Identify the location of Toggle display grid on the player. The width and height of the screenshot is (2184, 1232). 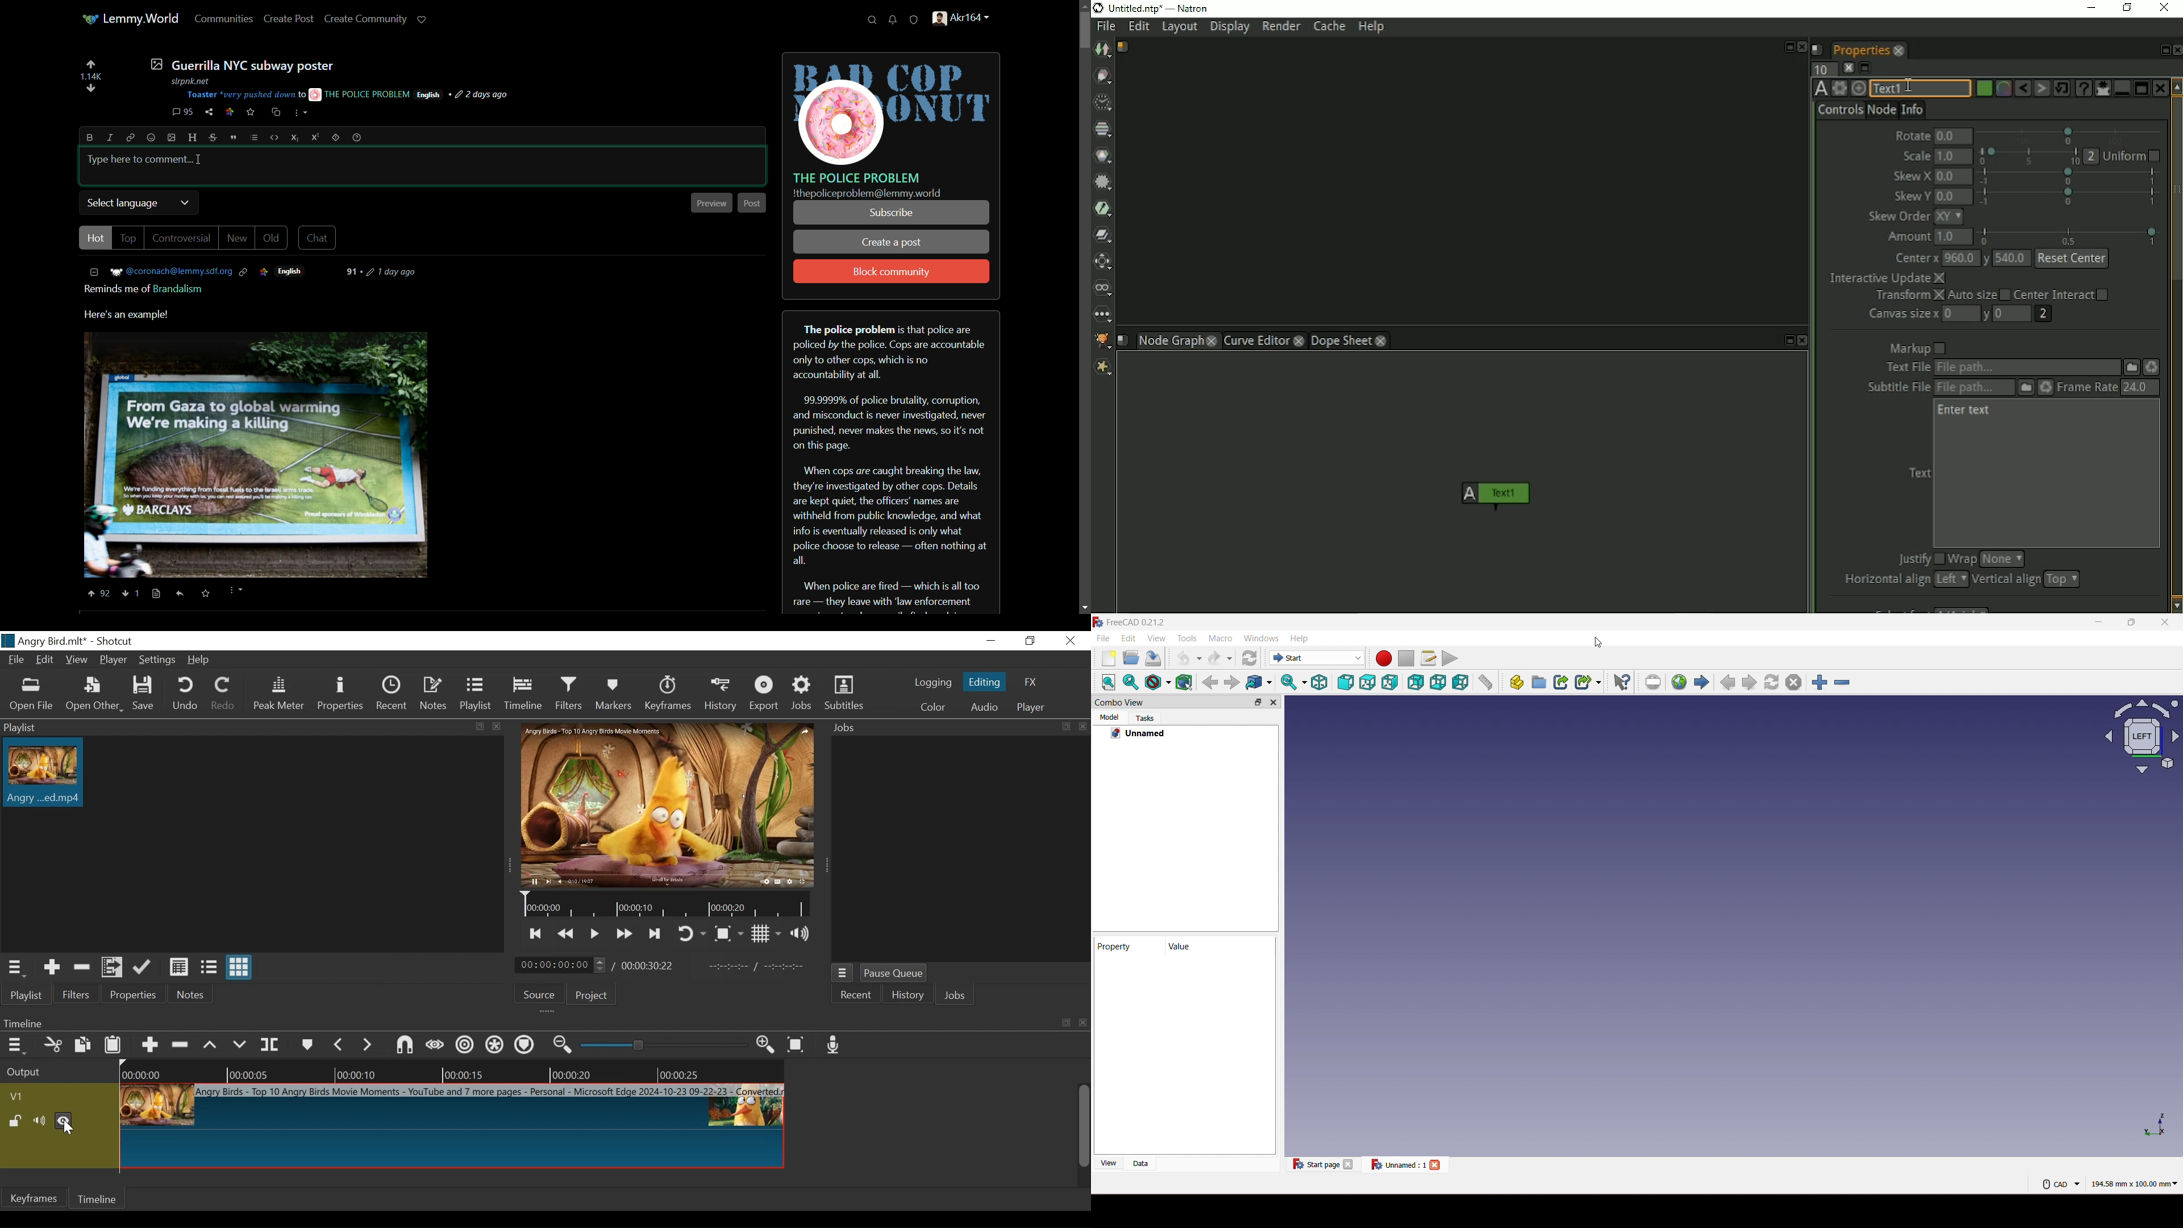
(766, 934).